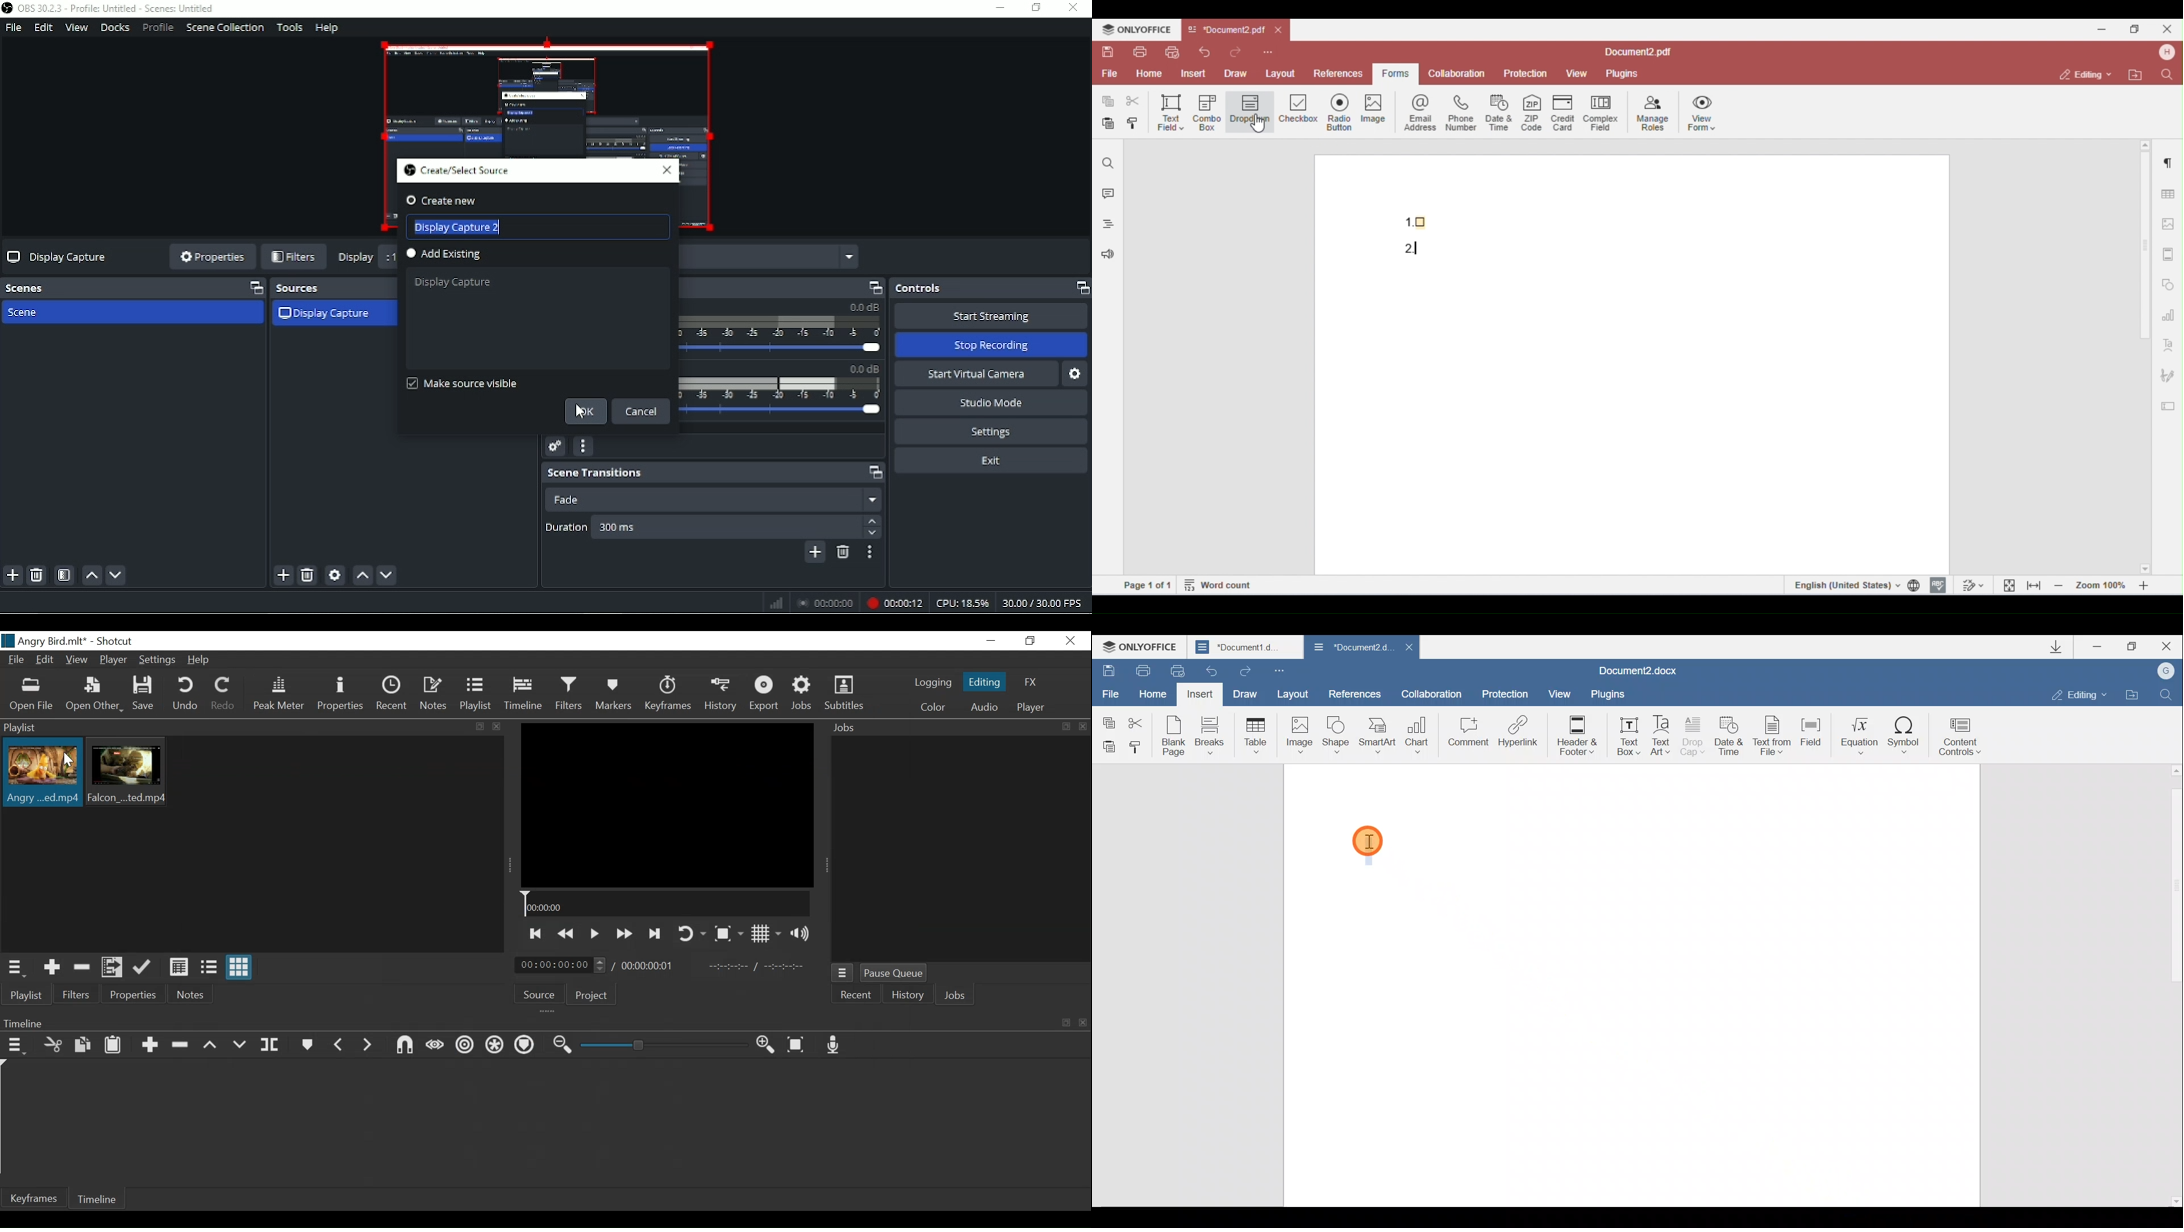  I want to click on SmartArt, so click(1377, 736).